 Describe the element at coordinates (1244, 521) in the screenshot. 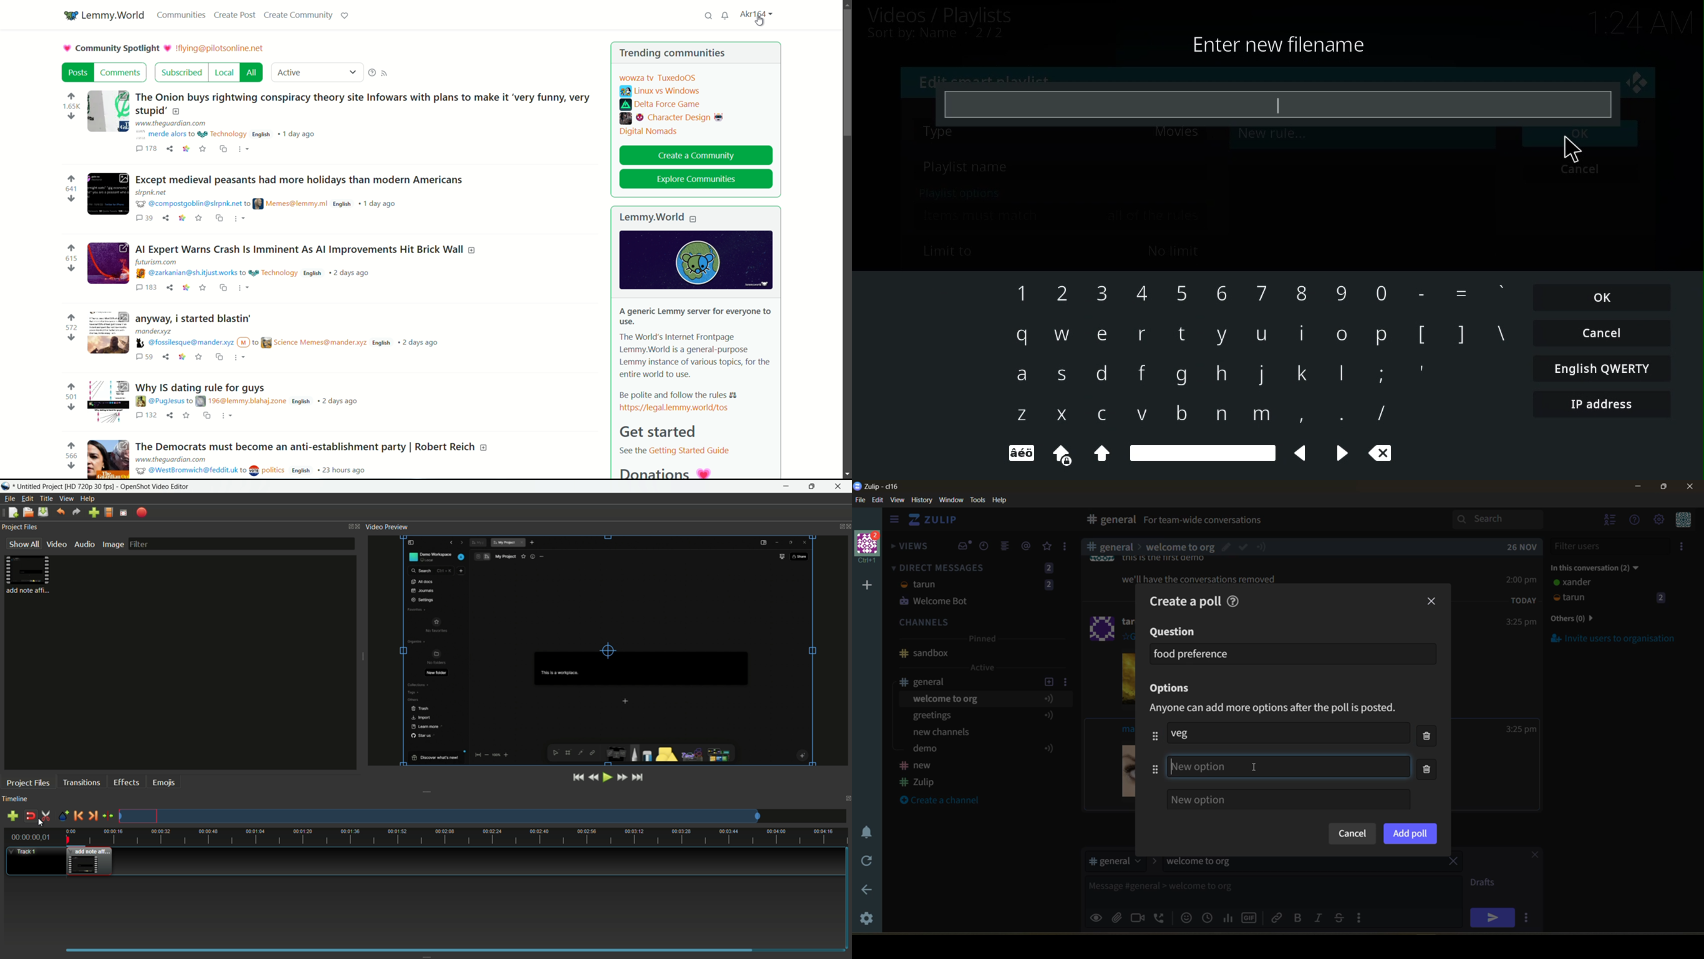

I see `Overview of your conversations with unread messages` at that location.